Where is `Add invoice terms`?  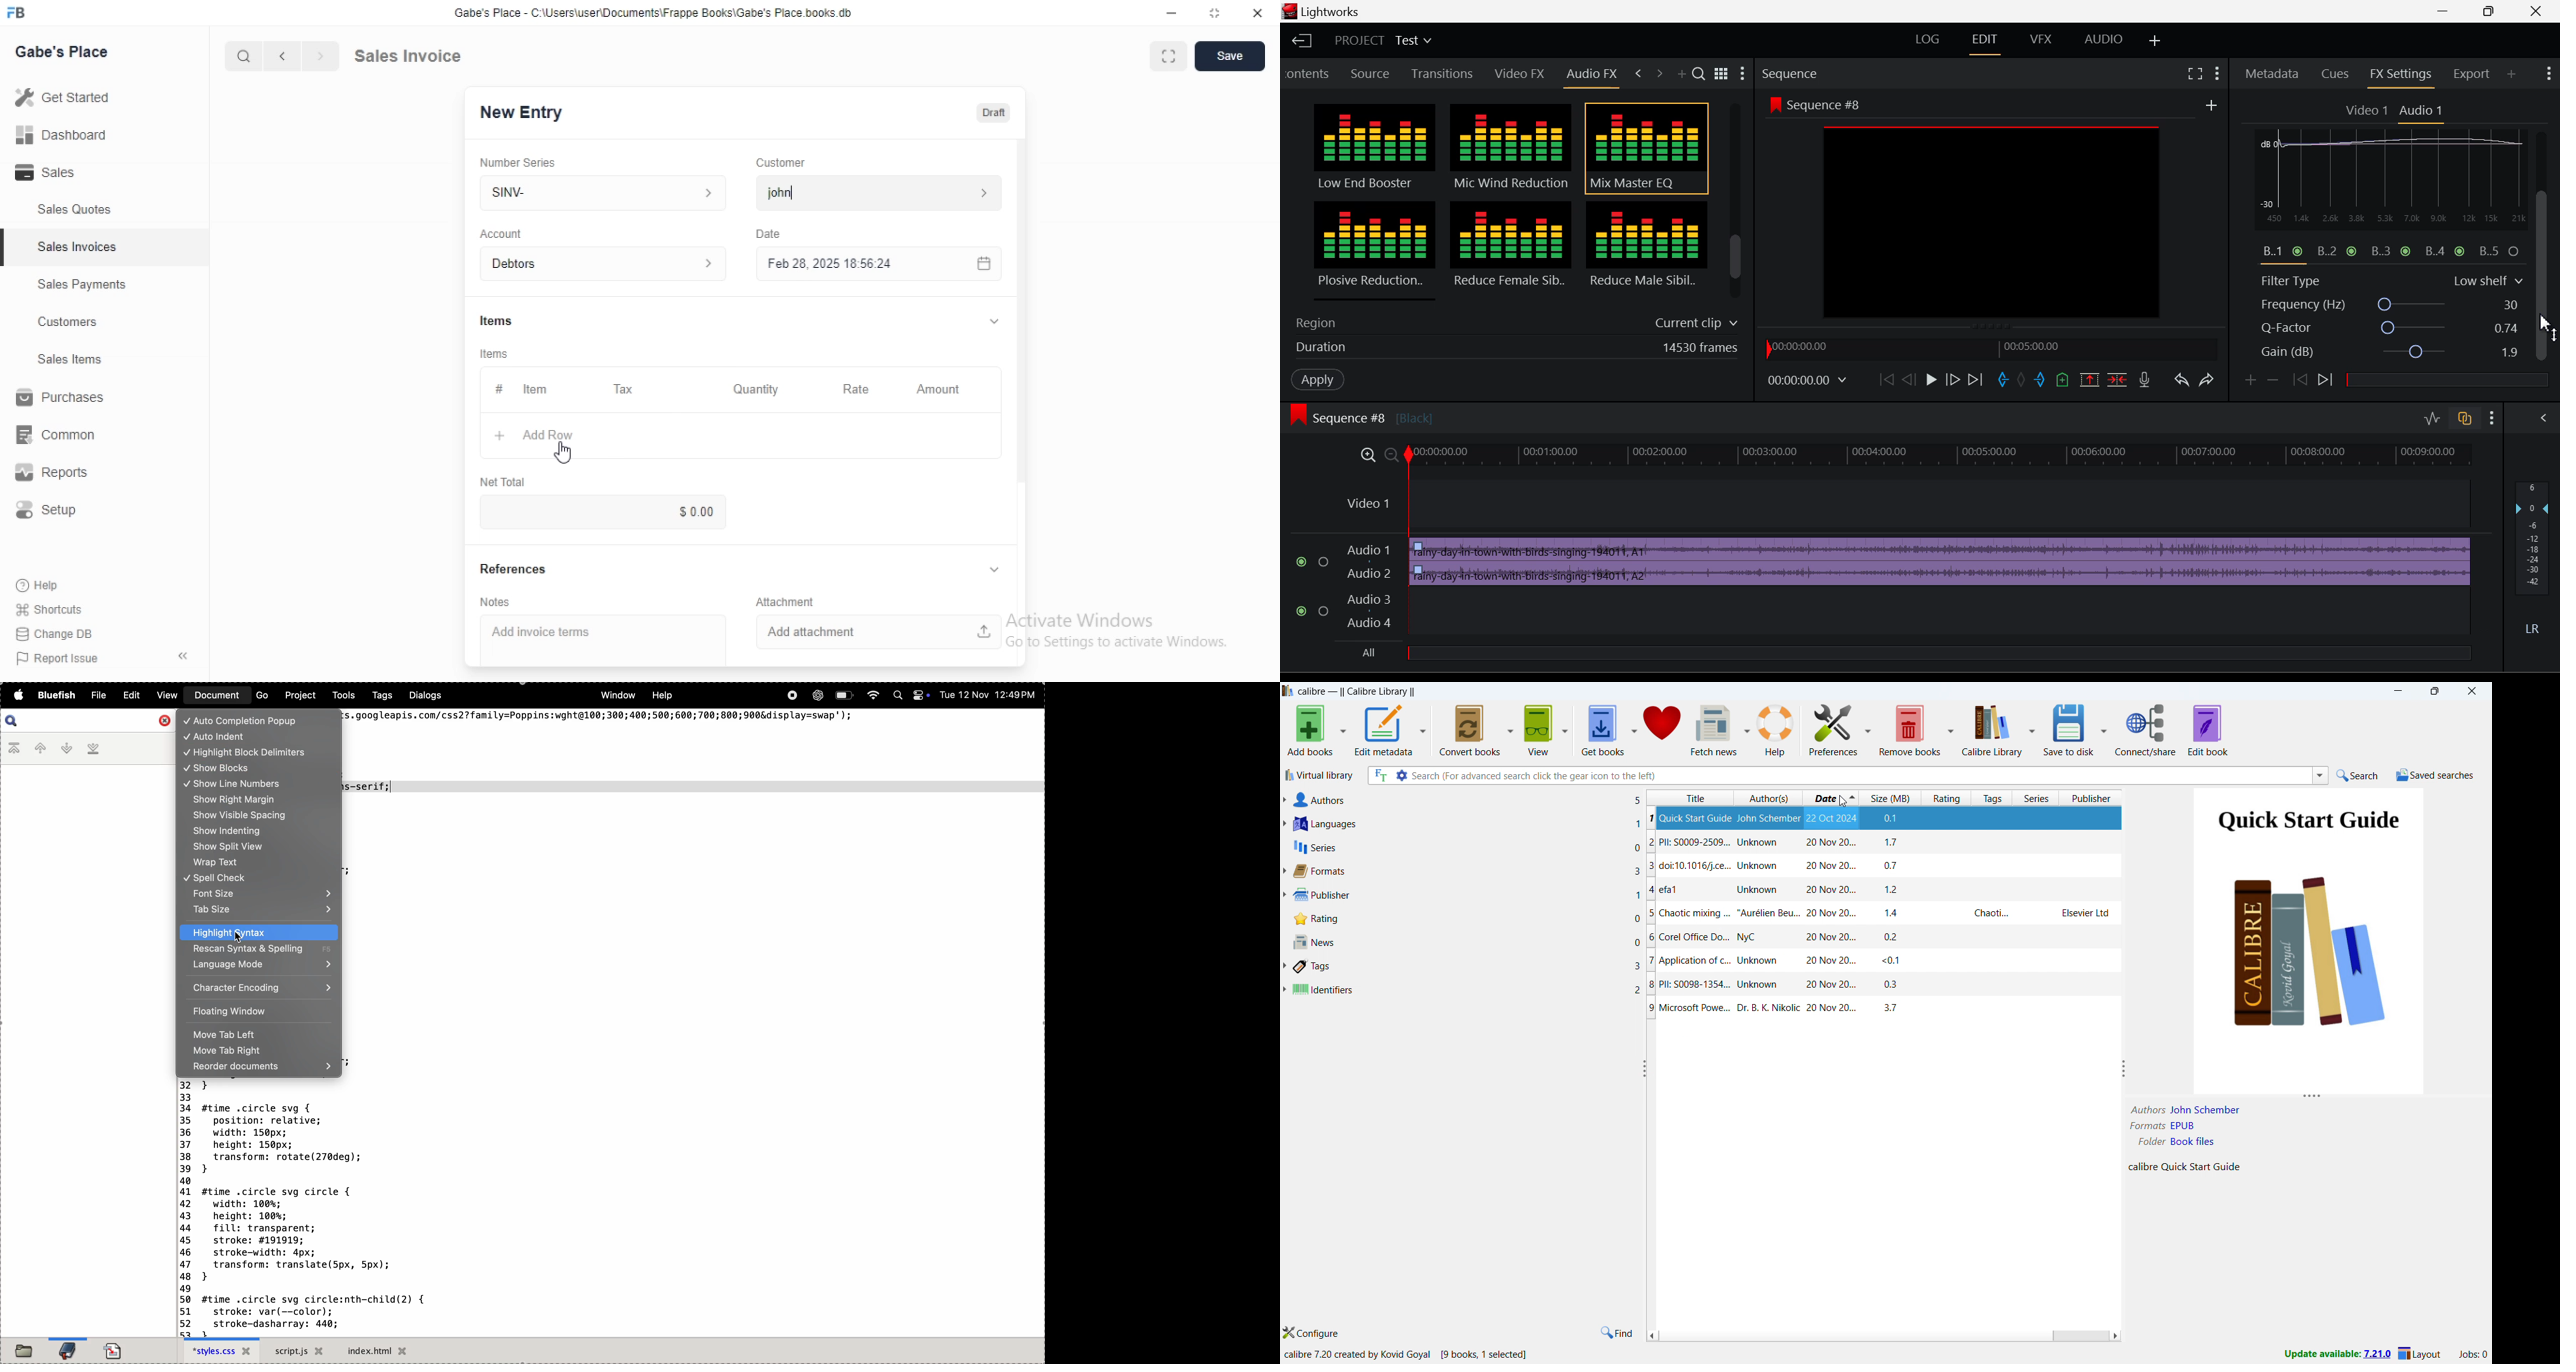 Add invoice terms is located at coordinates (603, 633).